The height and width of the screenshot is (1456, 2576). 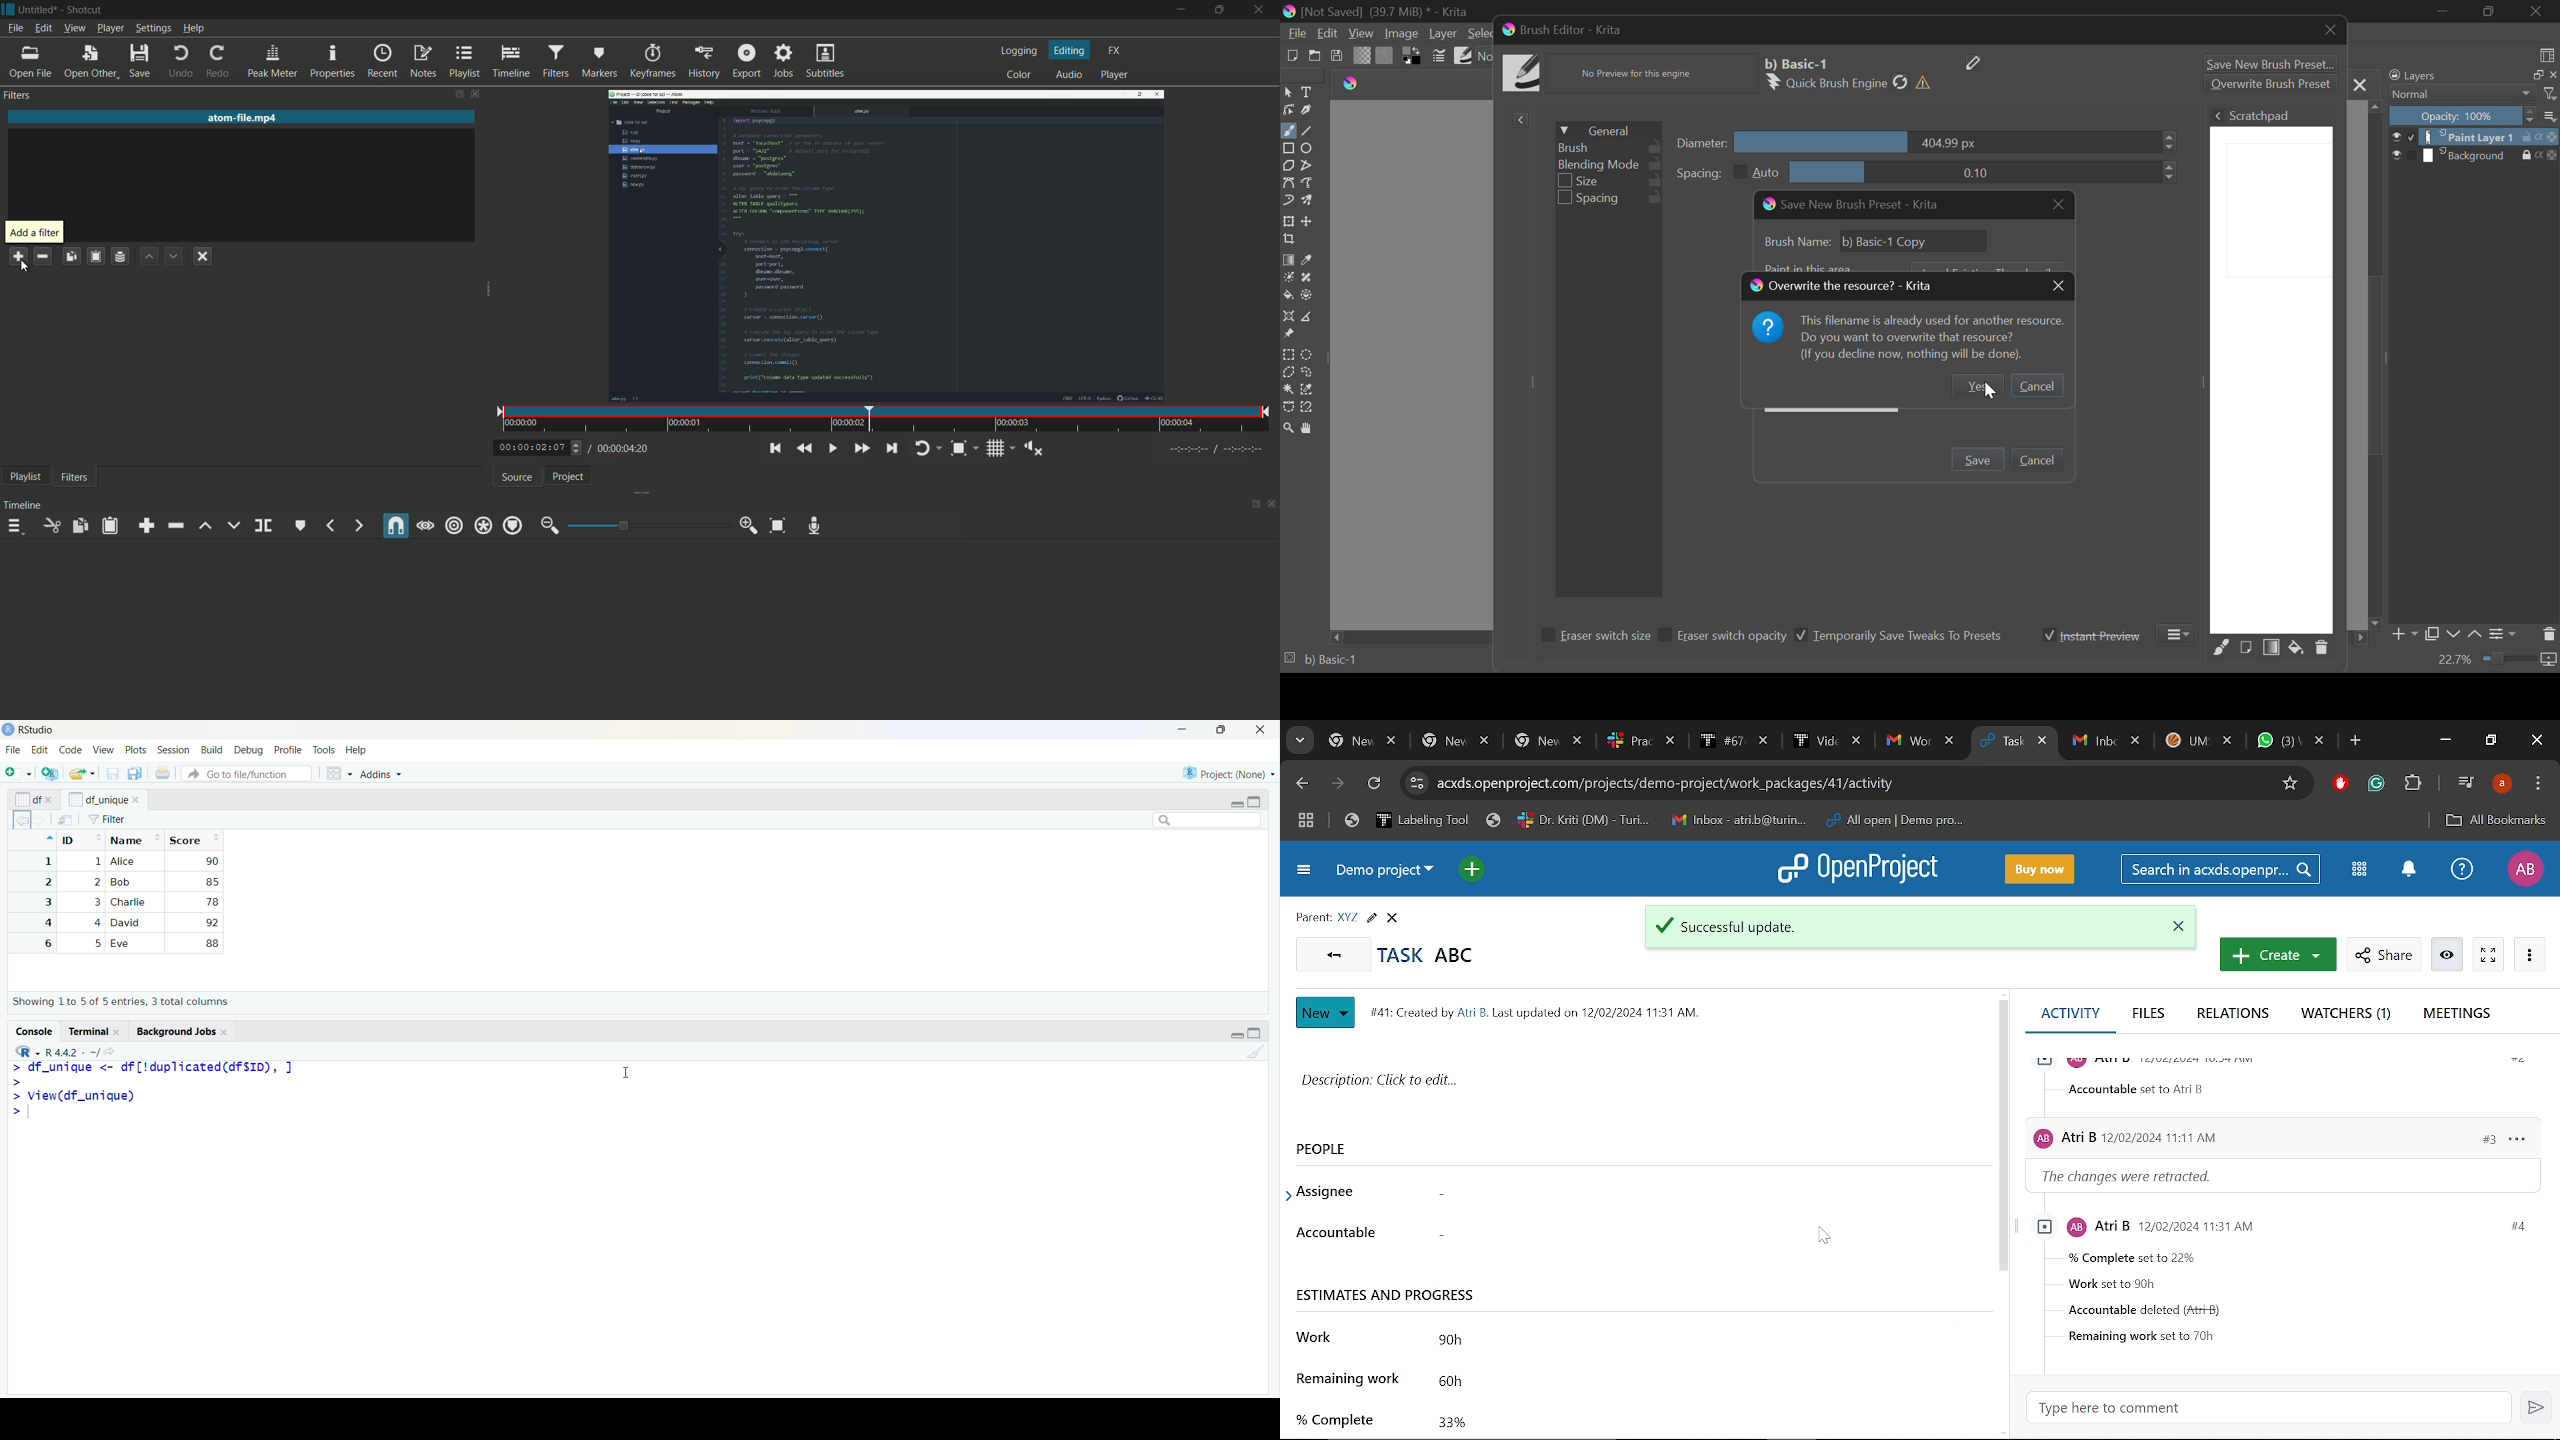 I want to click on quickly play forward, so click(x=863, y=448).